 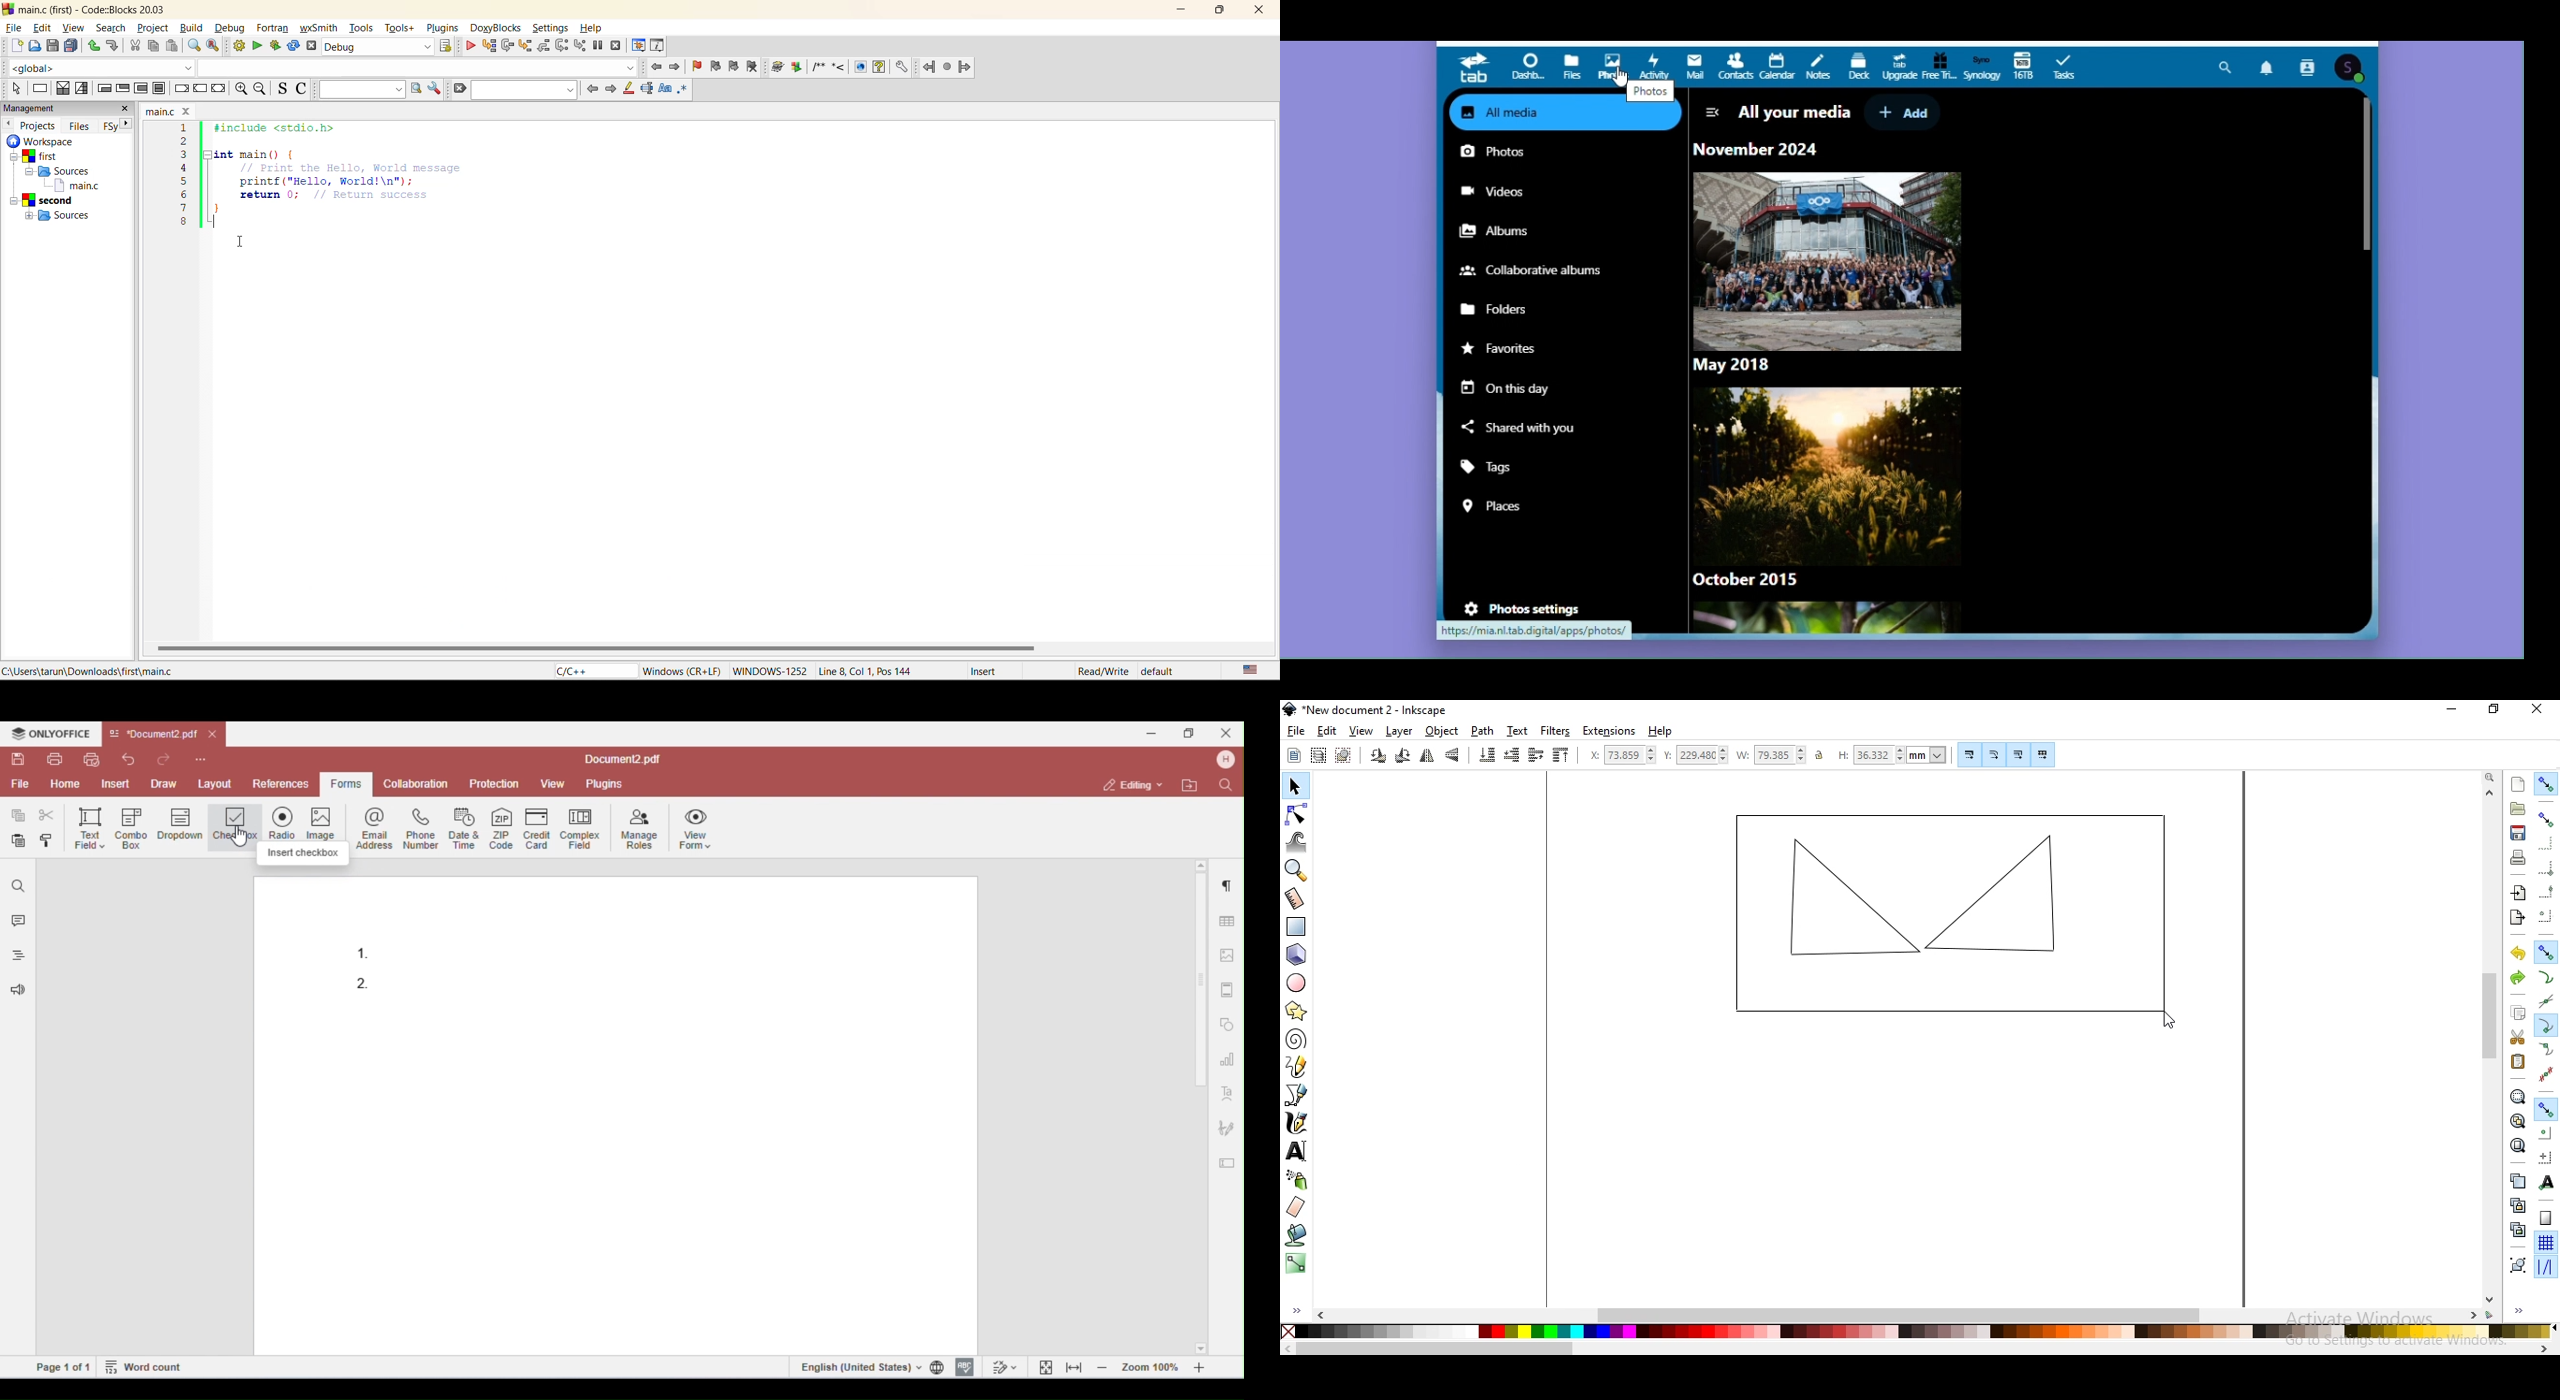 I want to click on run to cursor, so click(x=488, y=45).